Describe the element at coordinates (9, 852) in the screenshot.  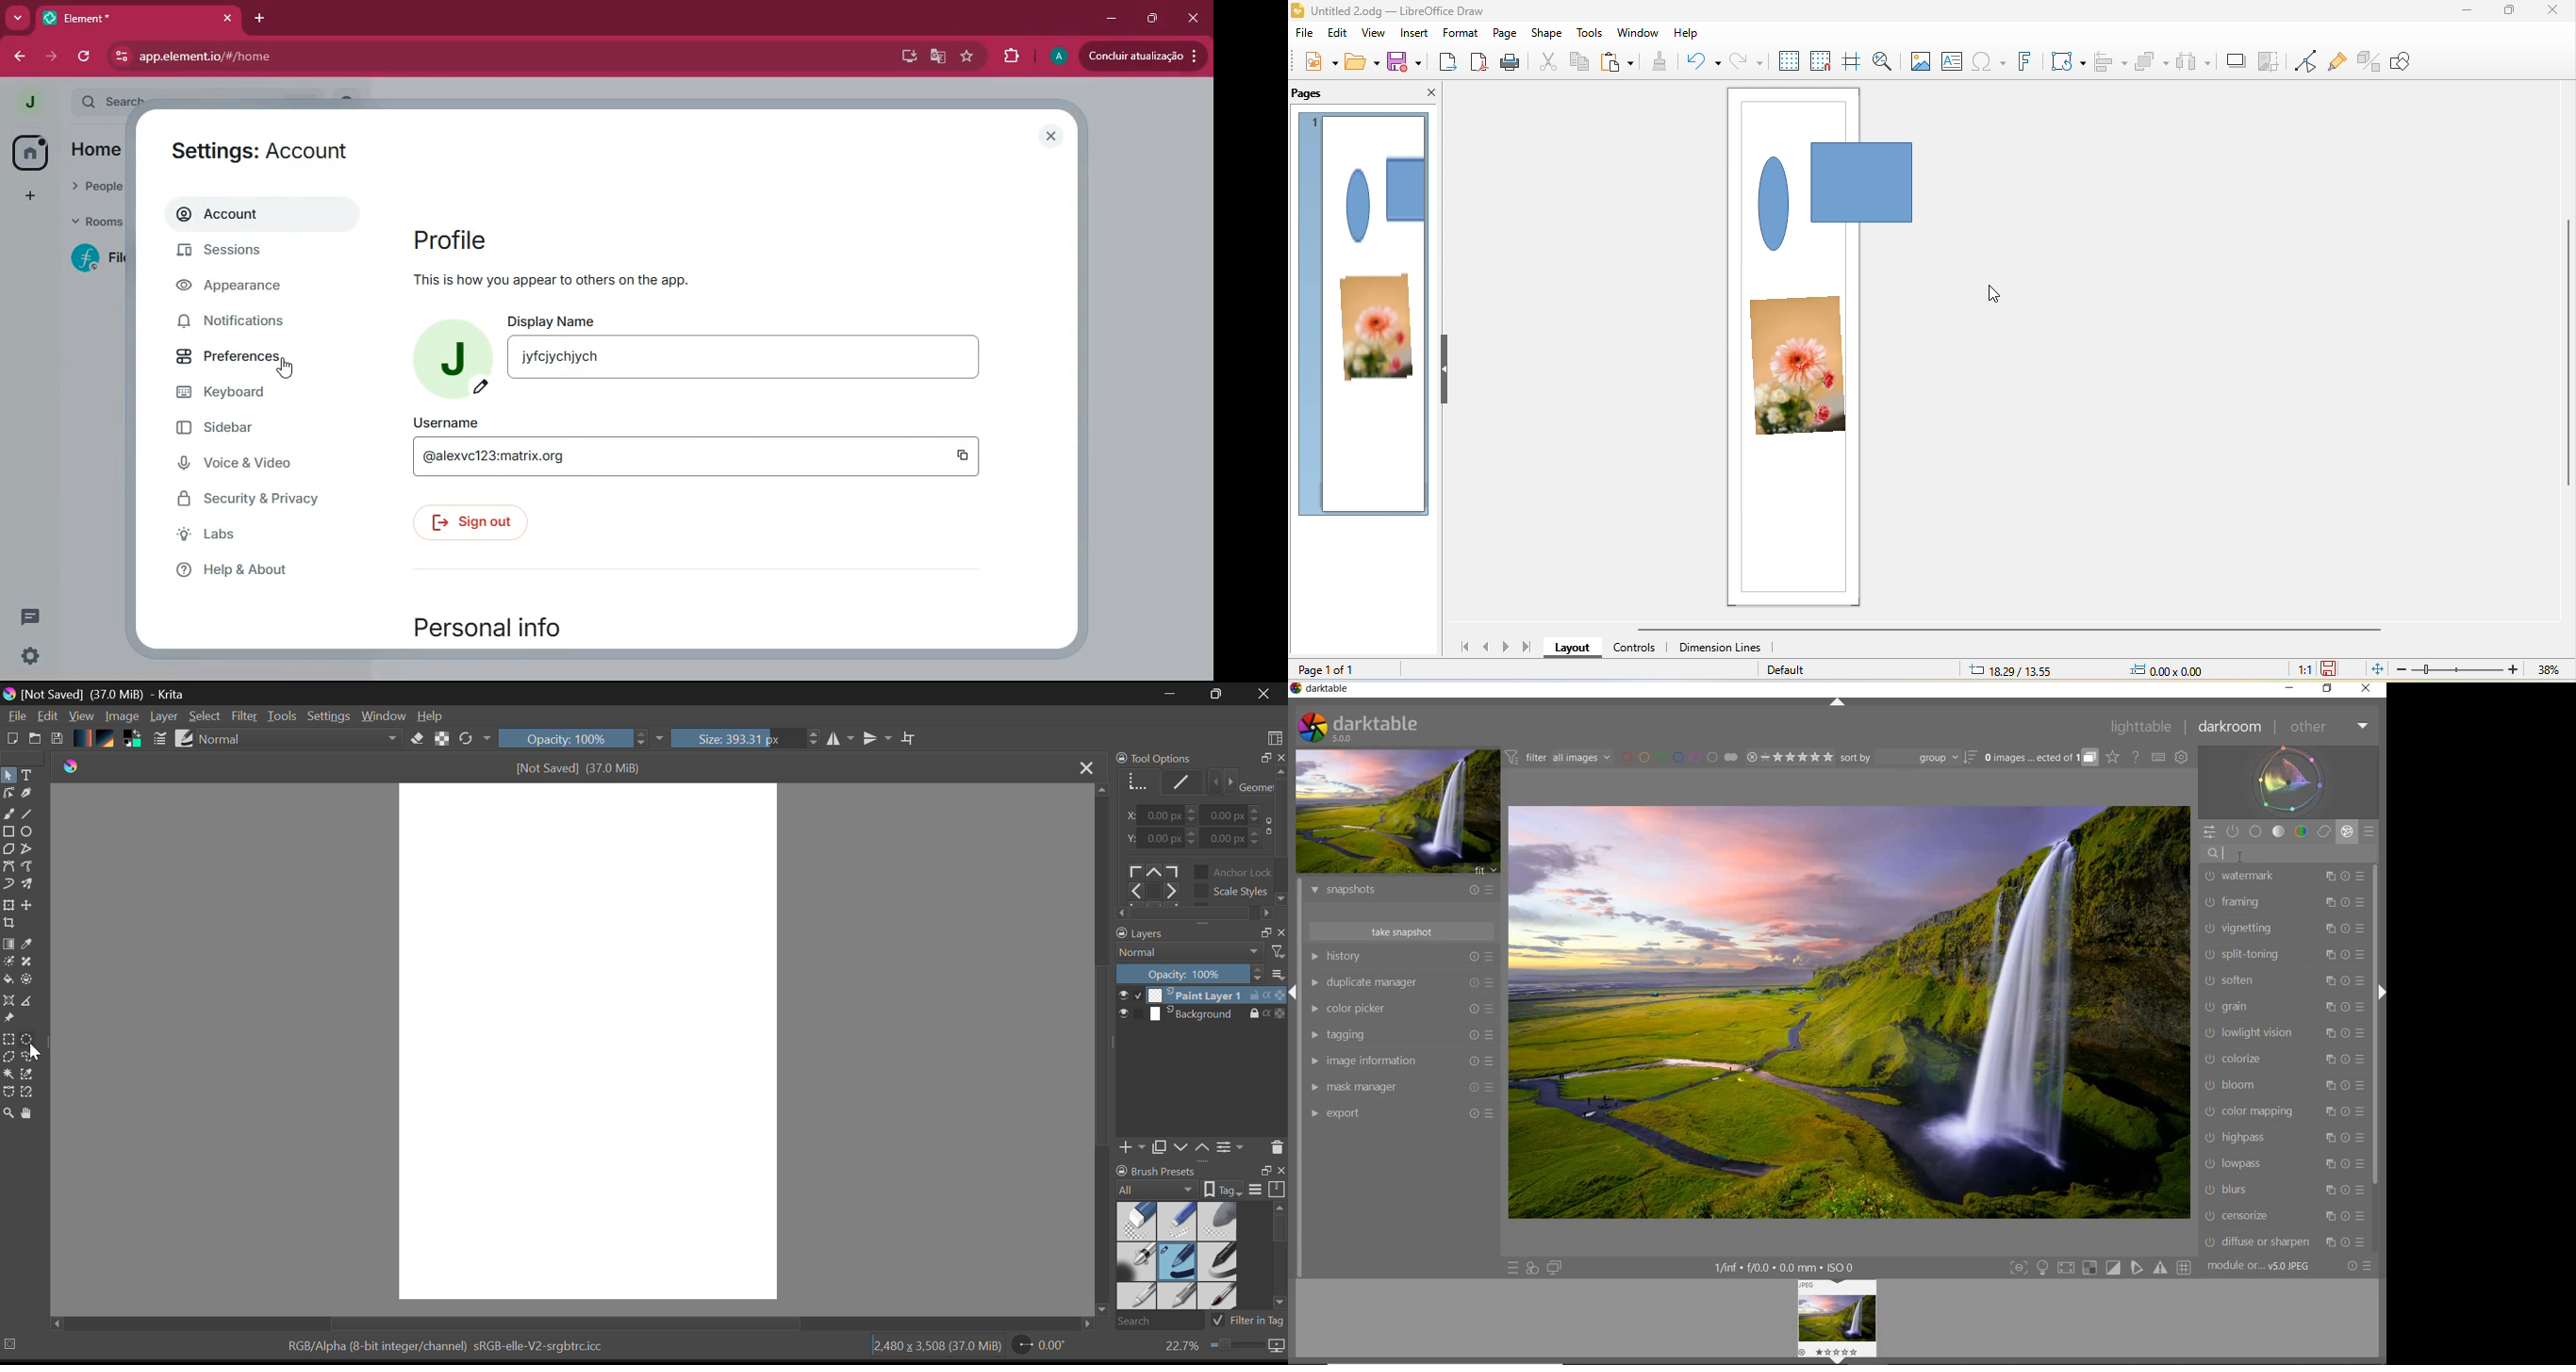
I see `Polygon` at that location.